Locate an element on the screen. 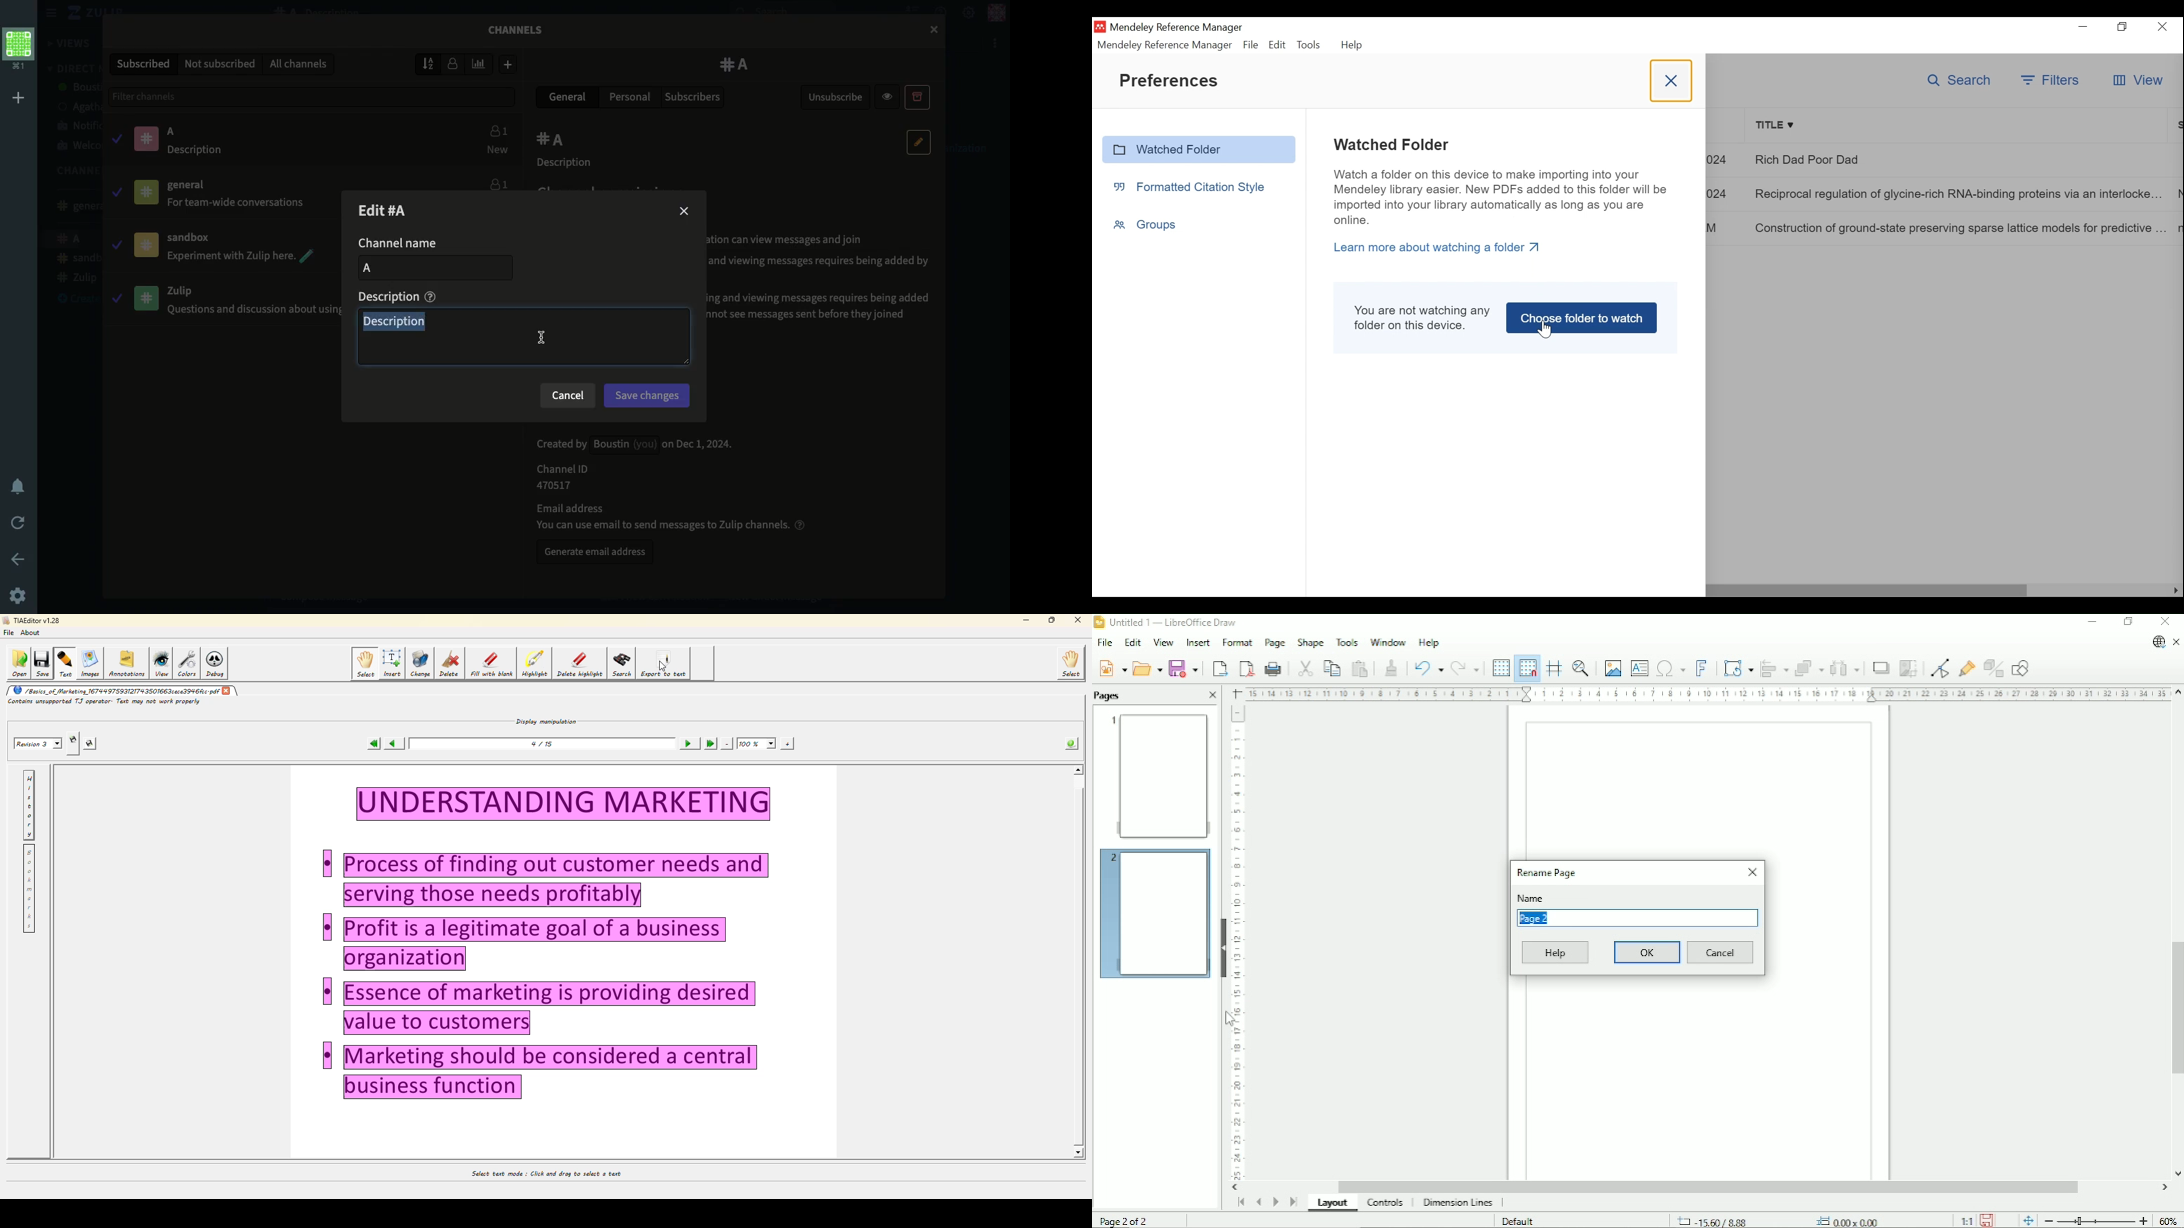  Clone formatting is located at coordinates (1391, 666).